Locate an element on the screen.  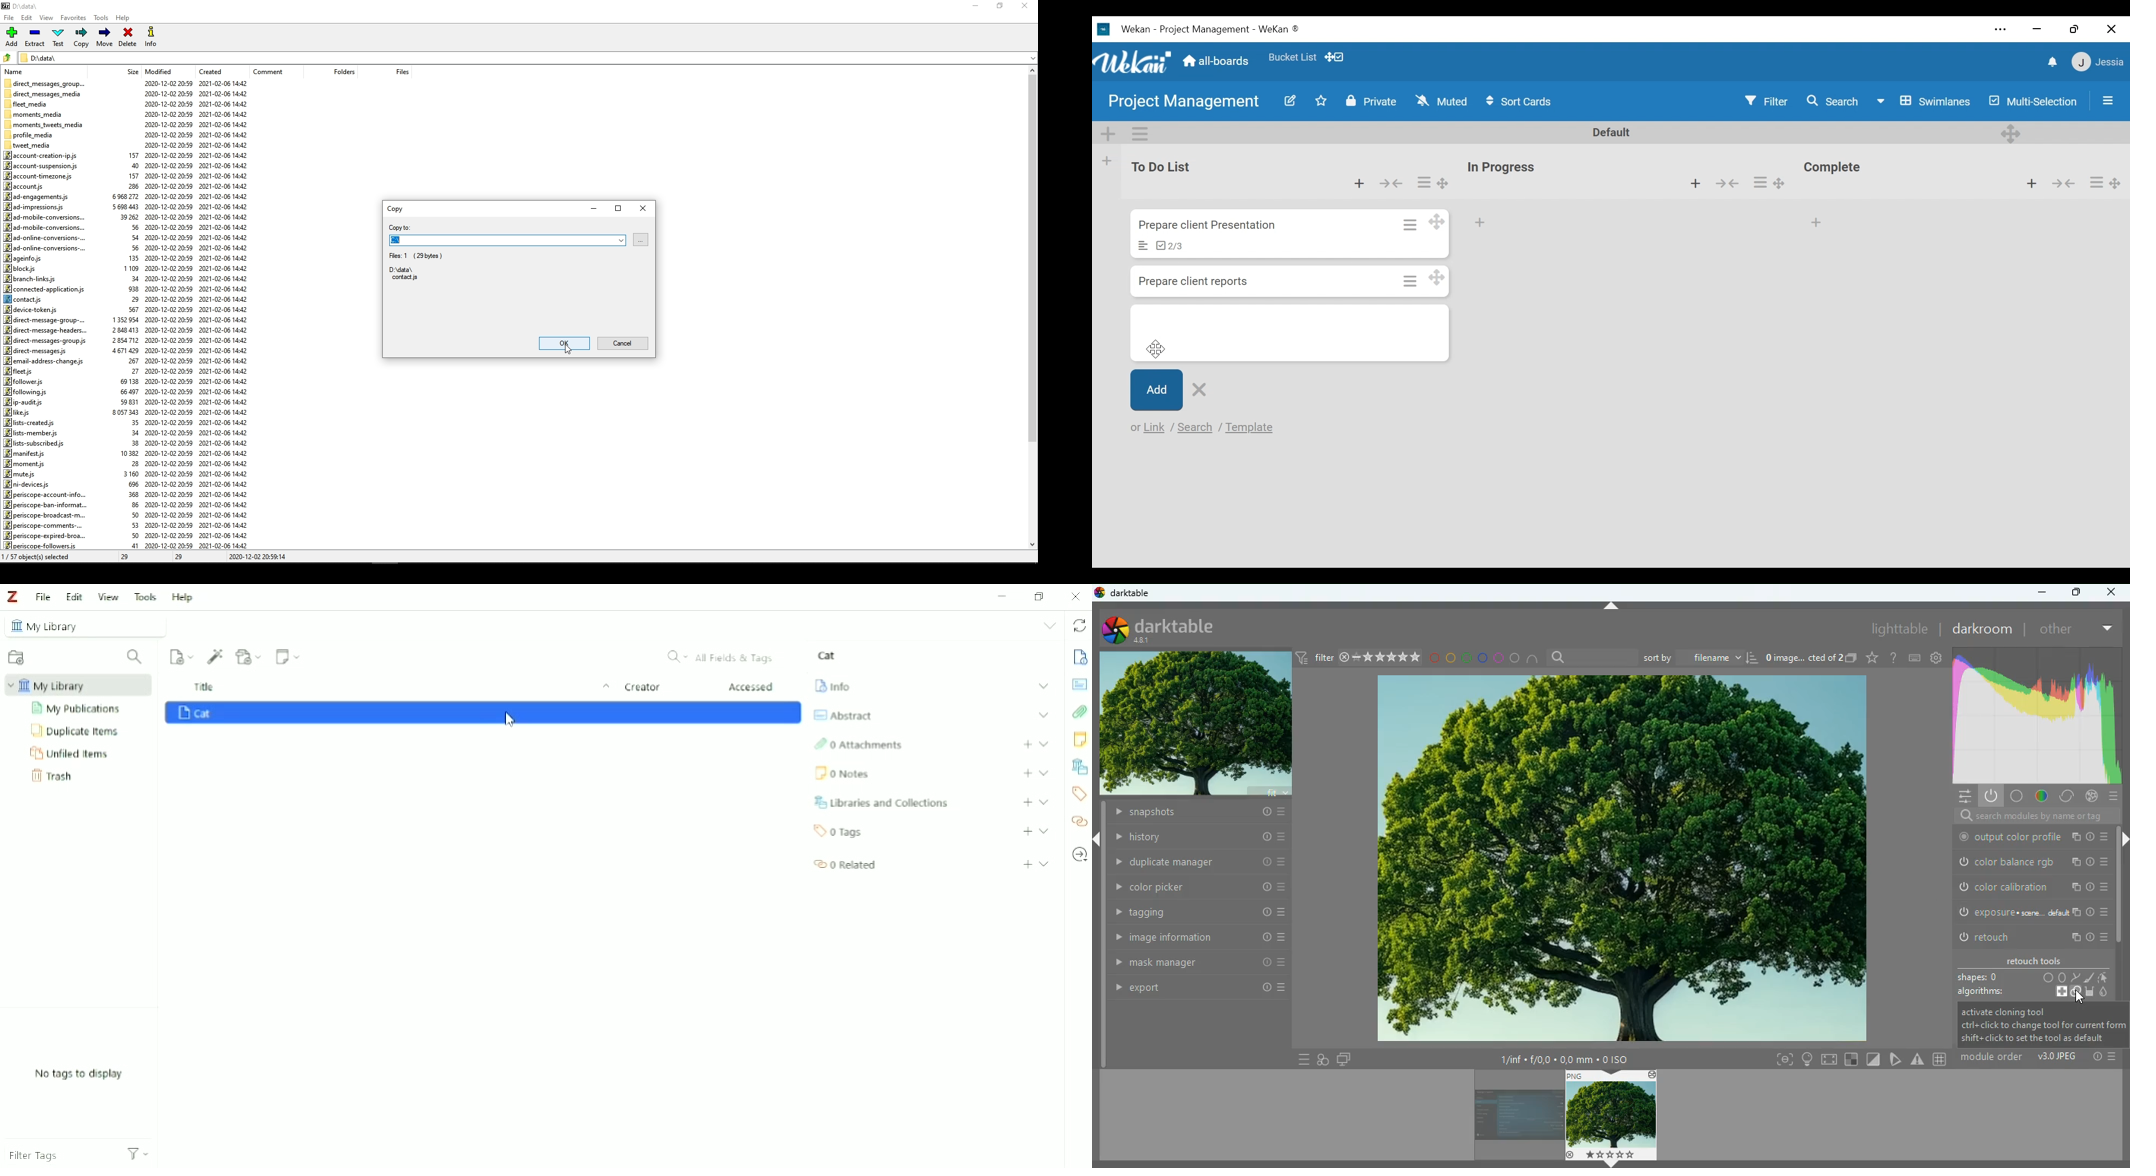
Info is located at coordinates (150, 37).